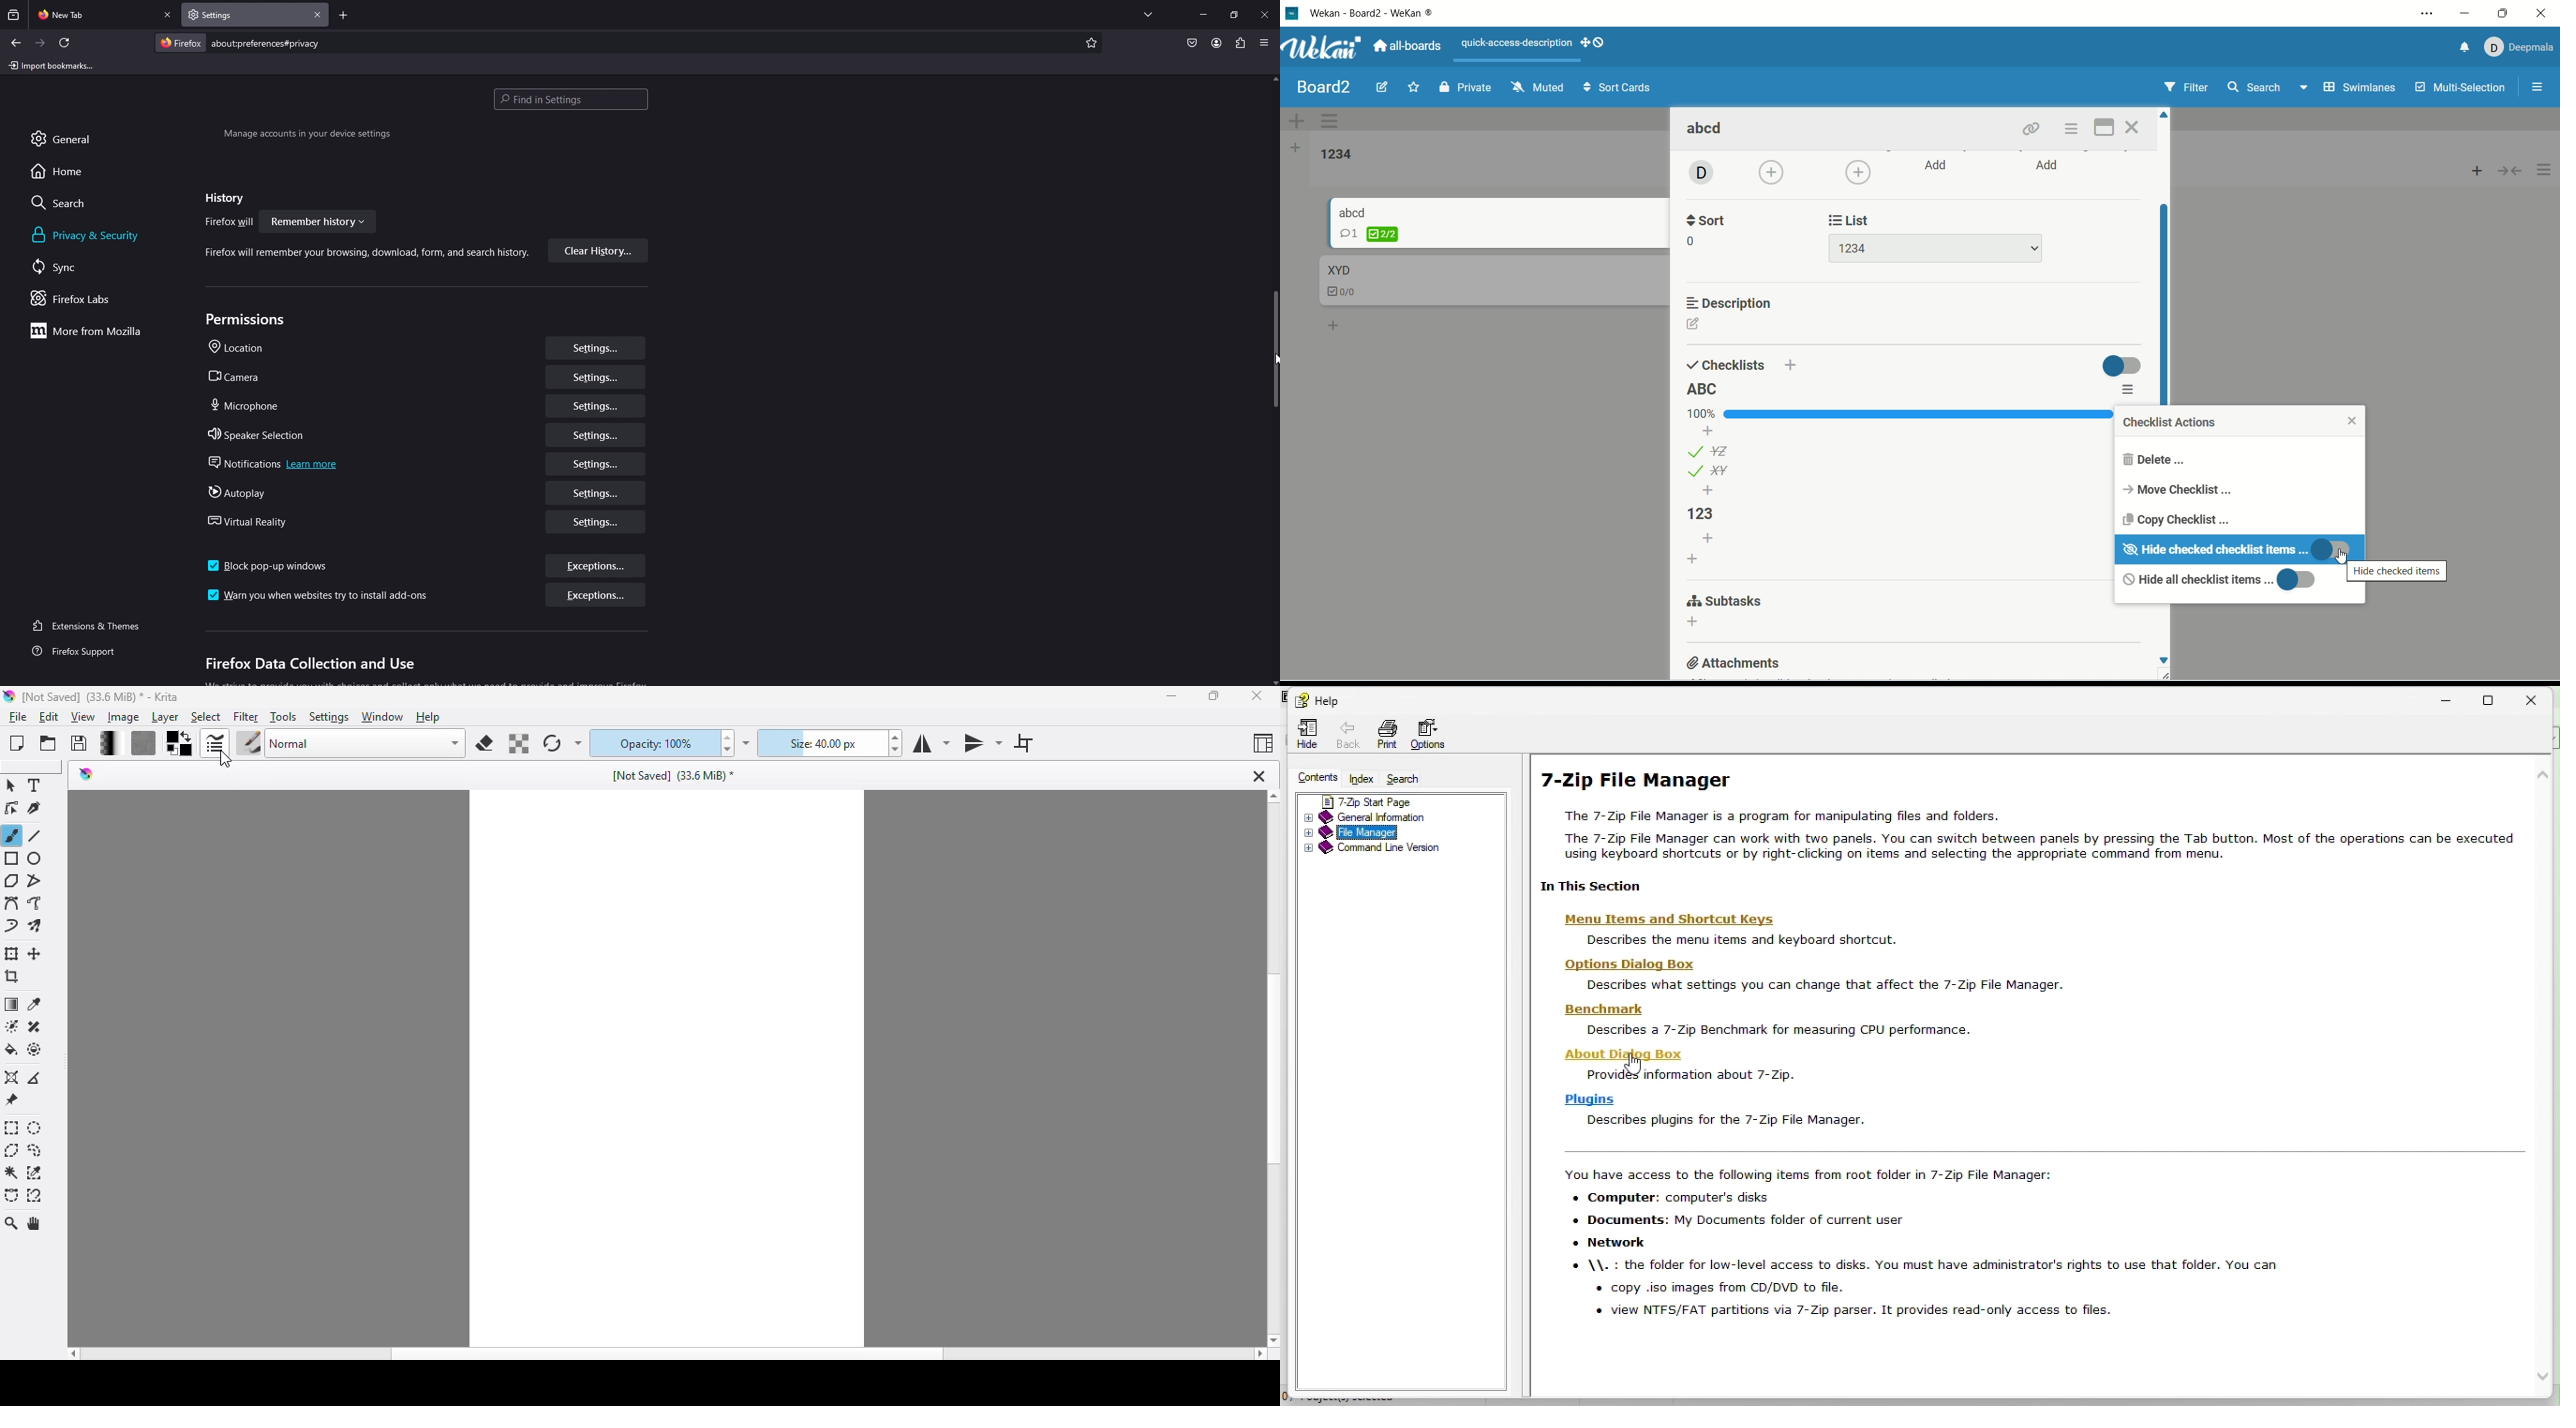 The height and width of the screenshot is (1428, 2576). I want to click on sort, so click(1709, 219).